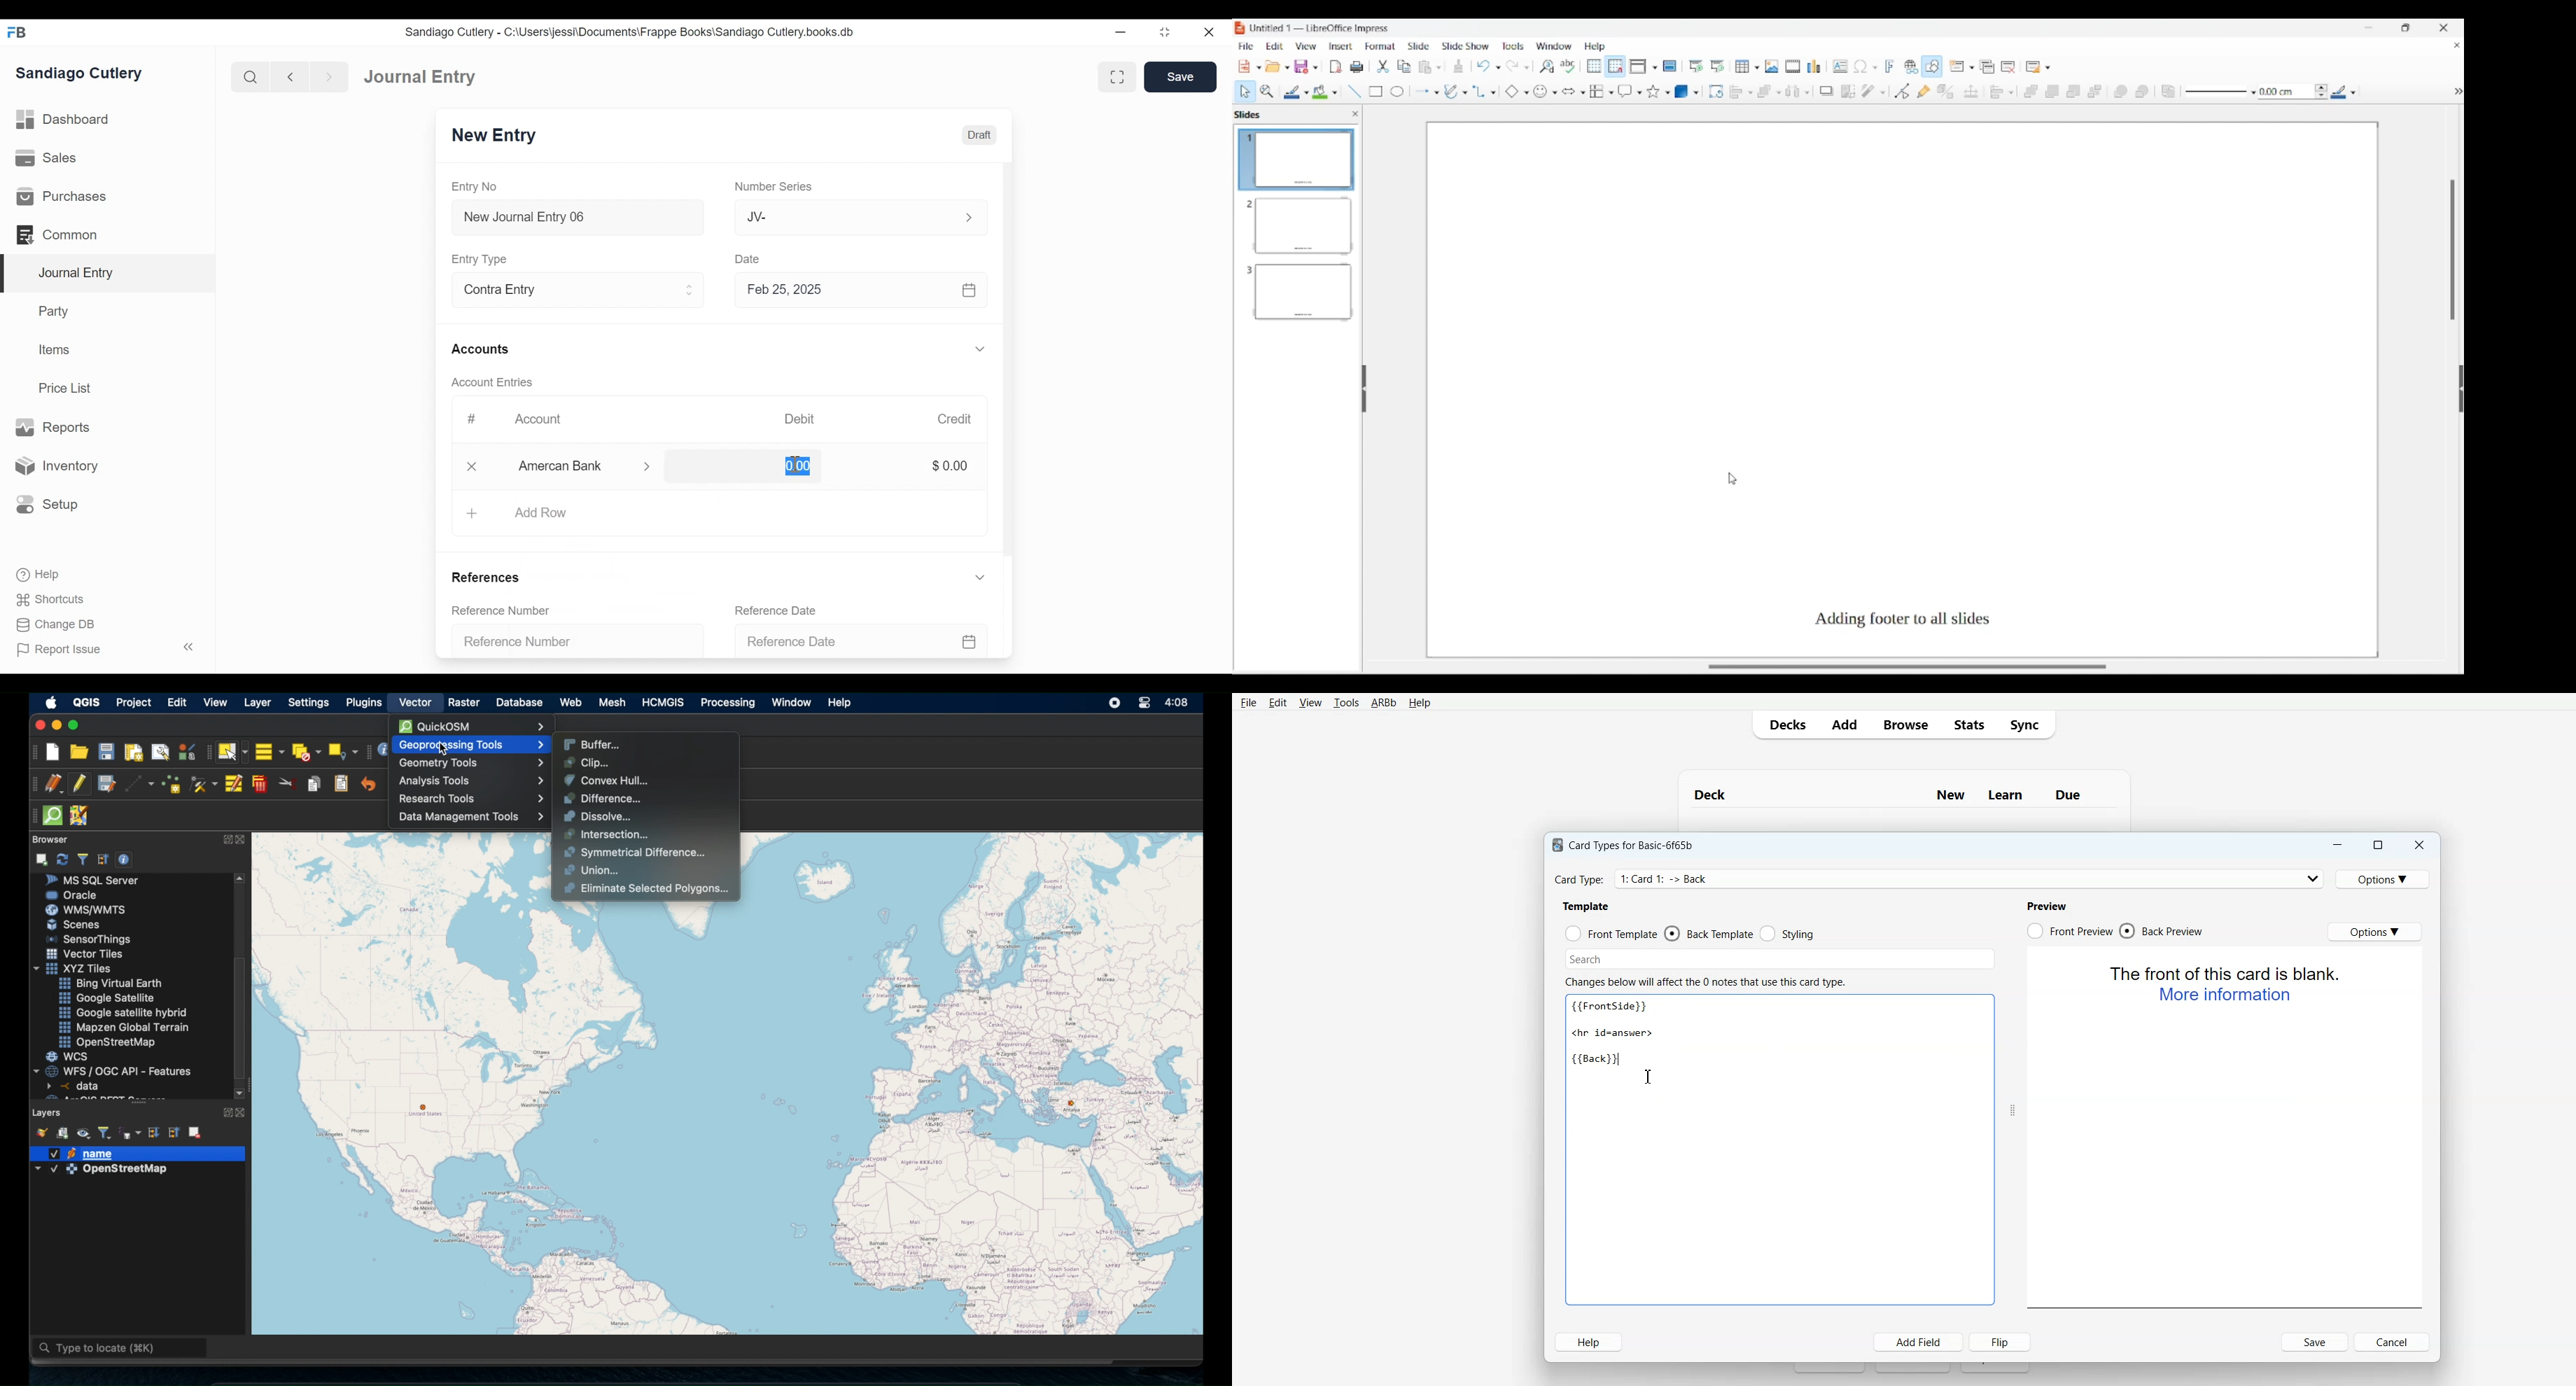  I want to click on Account Entries, so click(495, 382).